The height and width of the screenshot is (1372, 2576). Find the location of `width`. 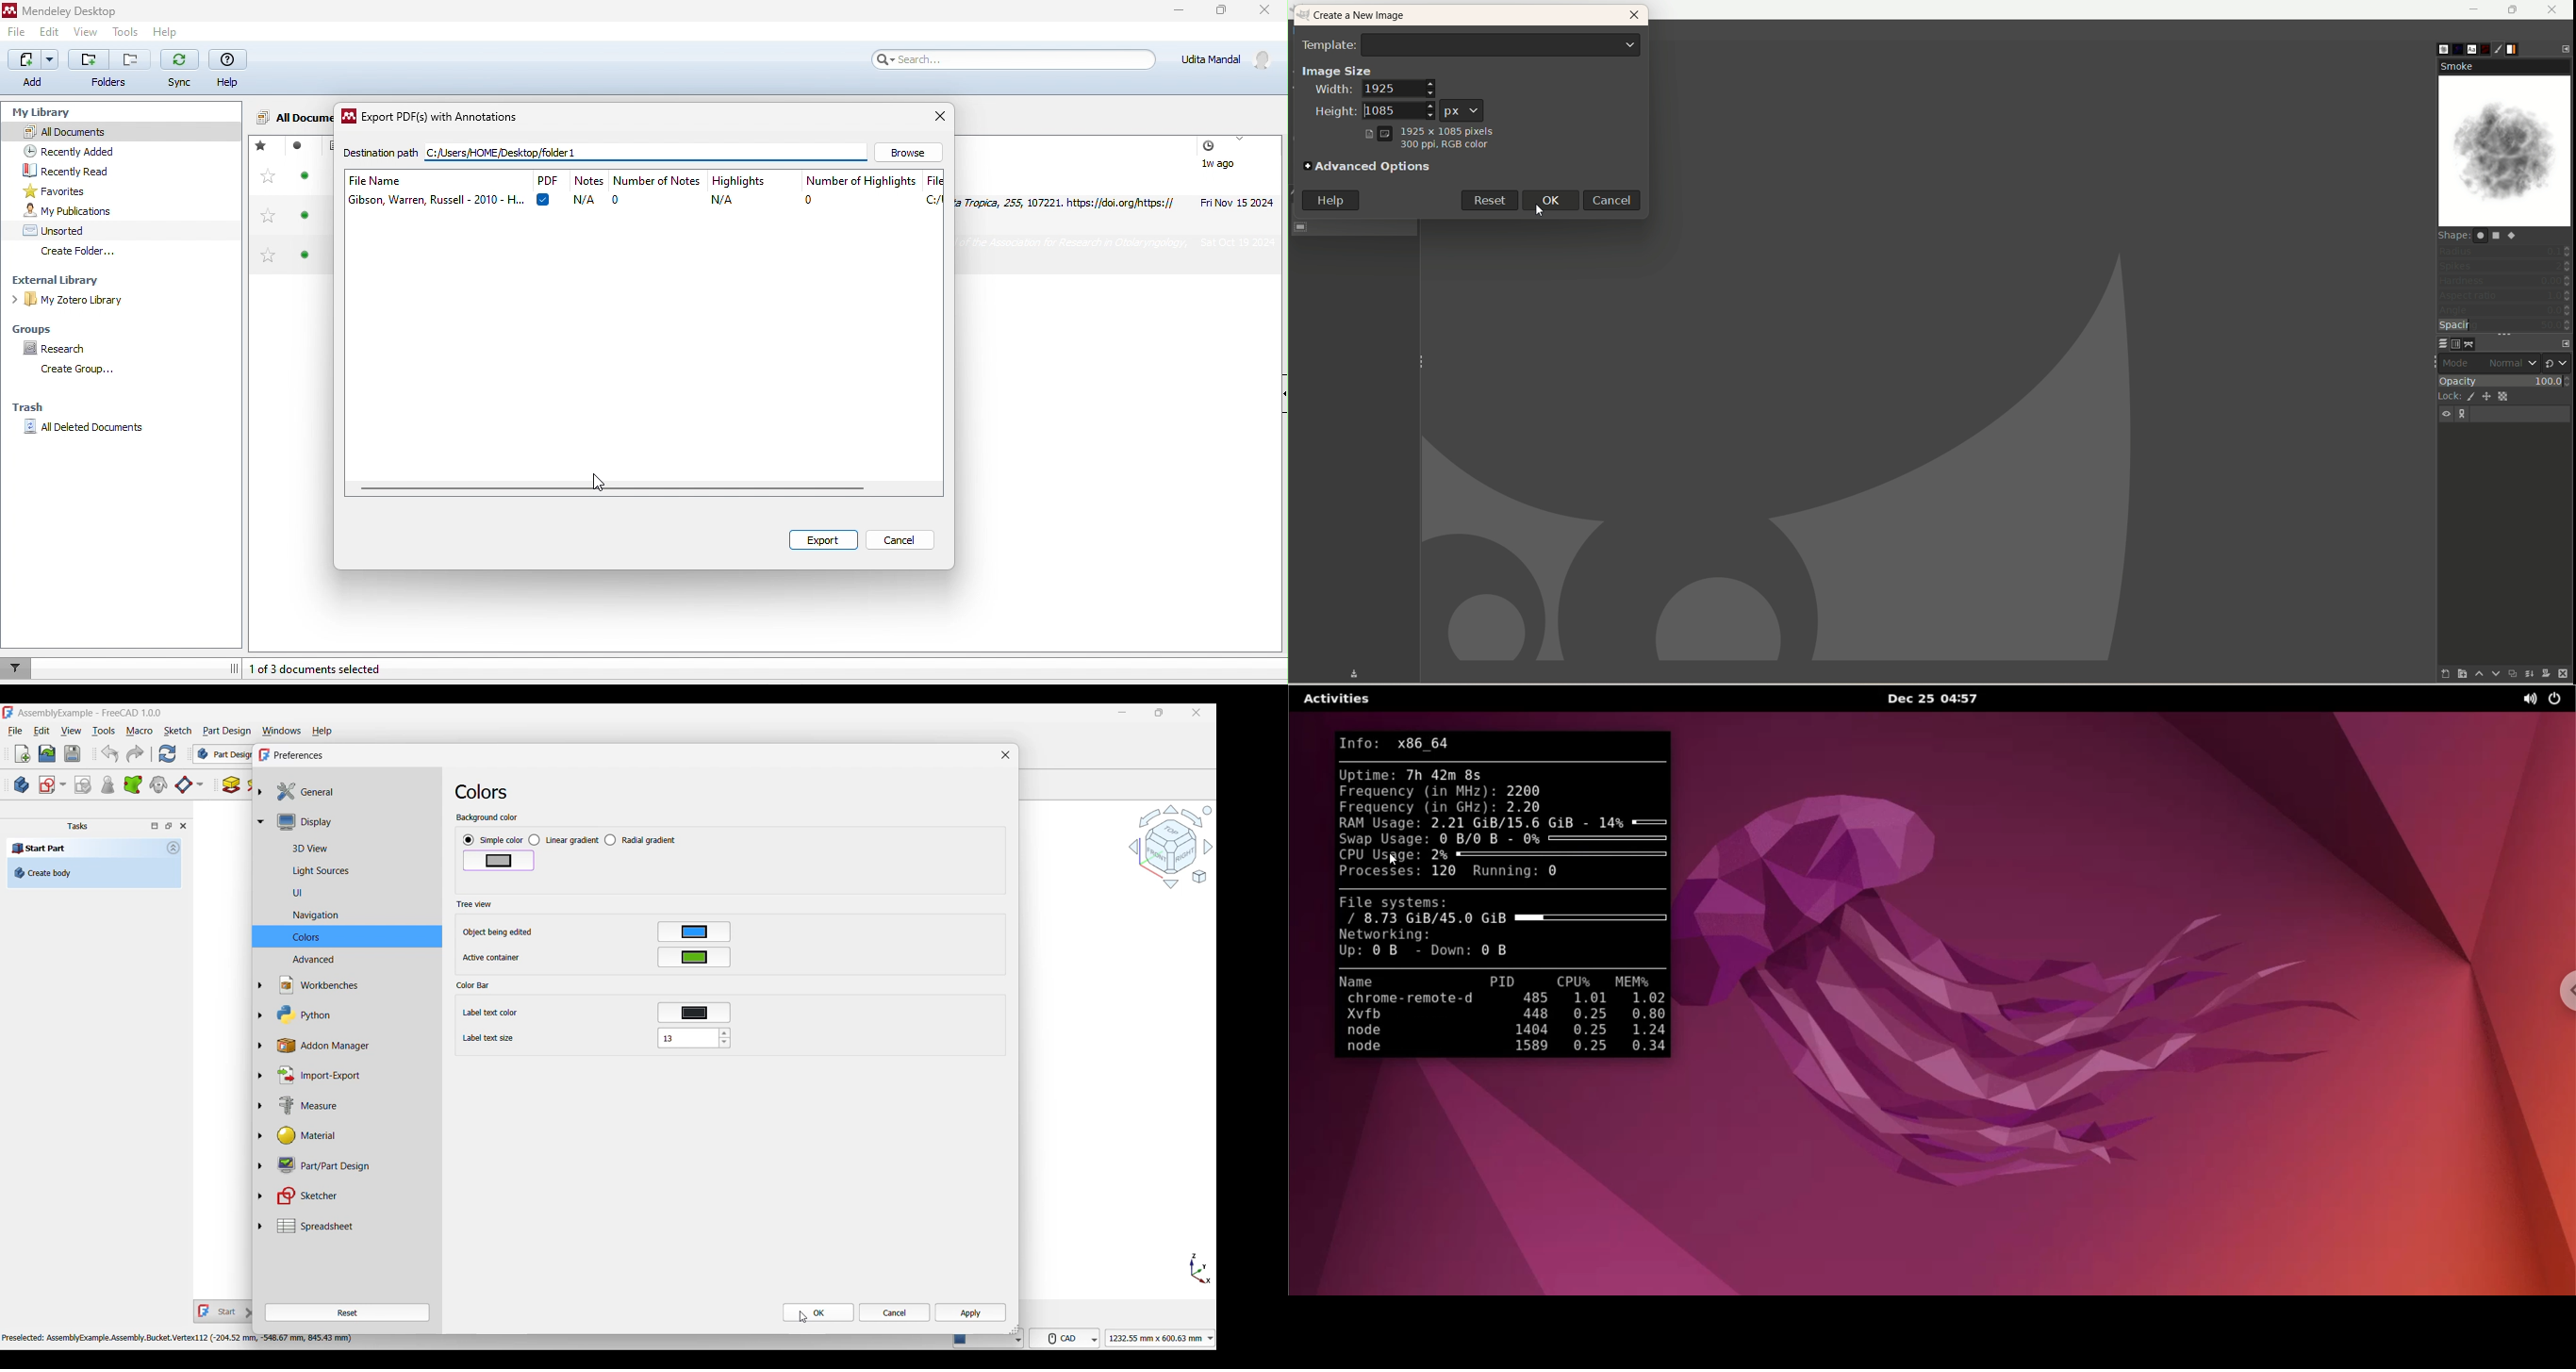

width is located at coordinates (1374, 90).